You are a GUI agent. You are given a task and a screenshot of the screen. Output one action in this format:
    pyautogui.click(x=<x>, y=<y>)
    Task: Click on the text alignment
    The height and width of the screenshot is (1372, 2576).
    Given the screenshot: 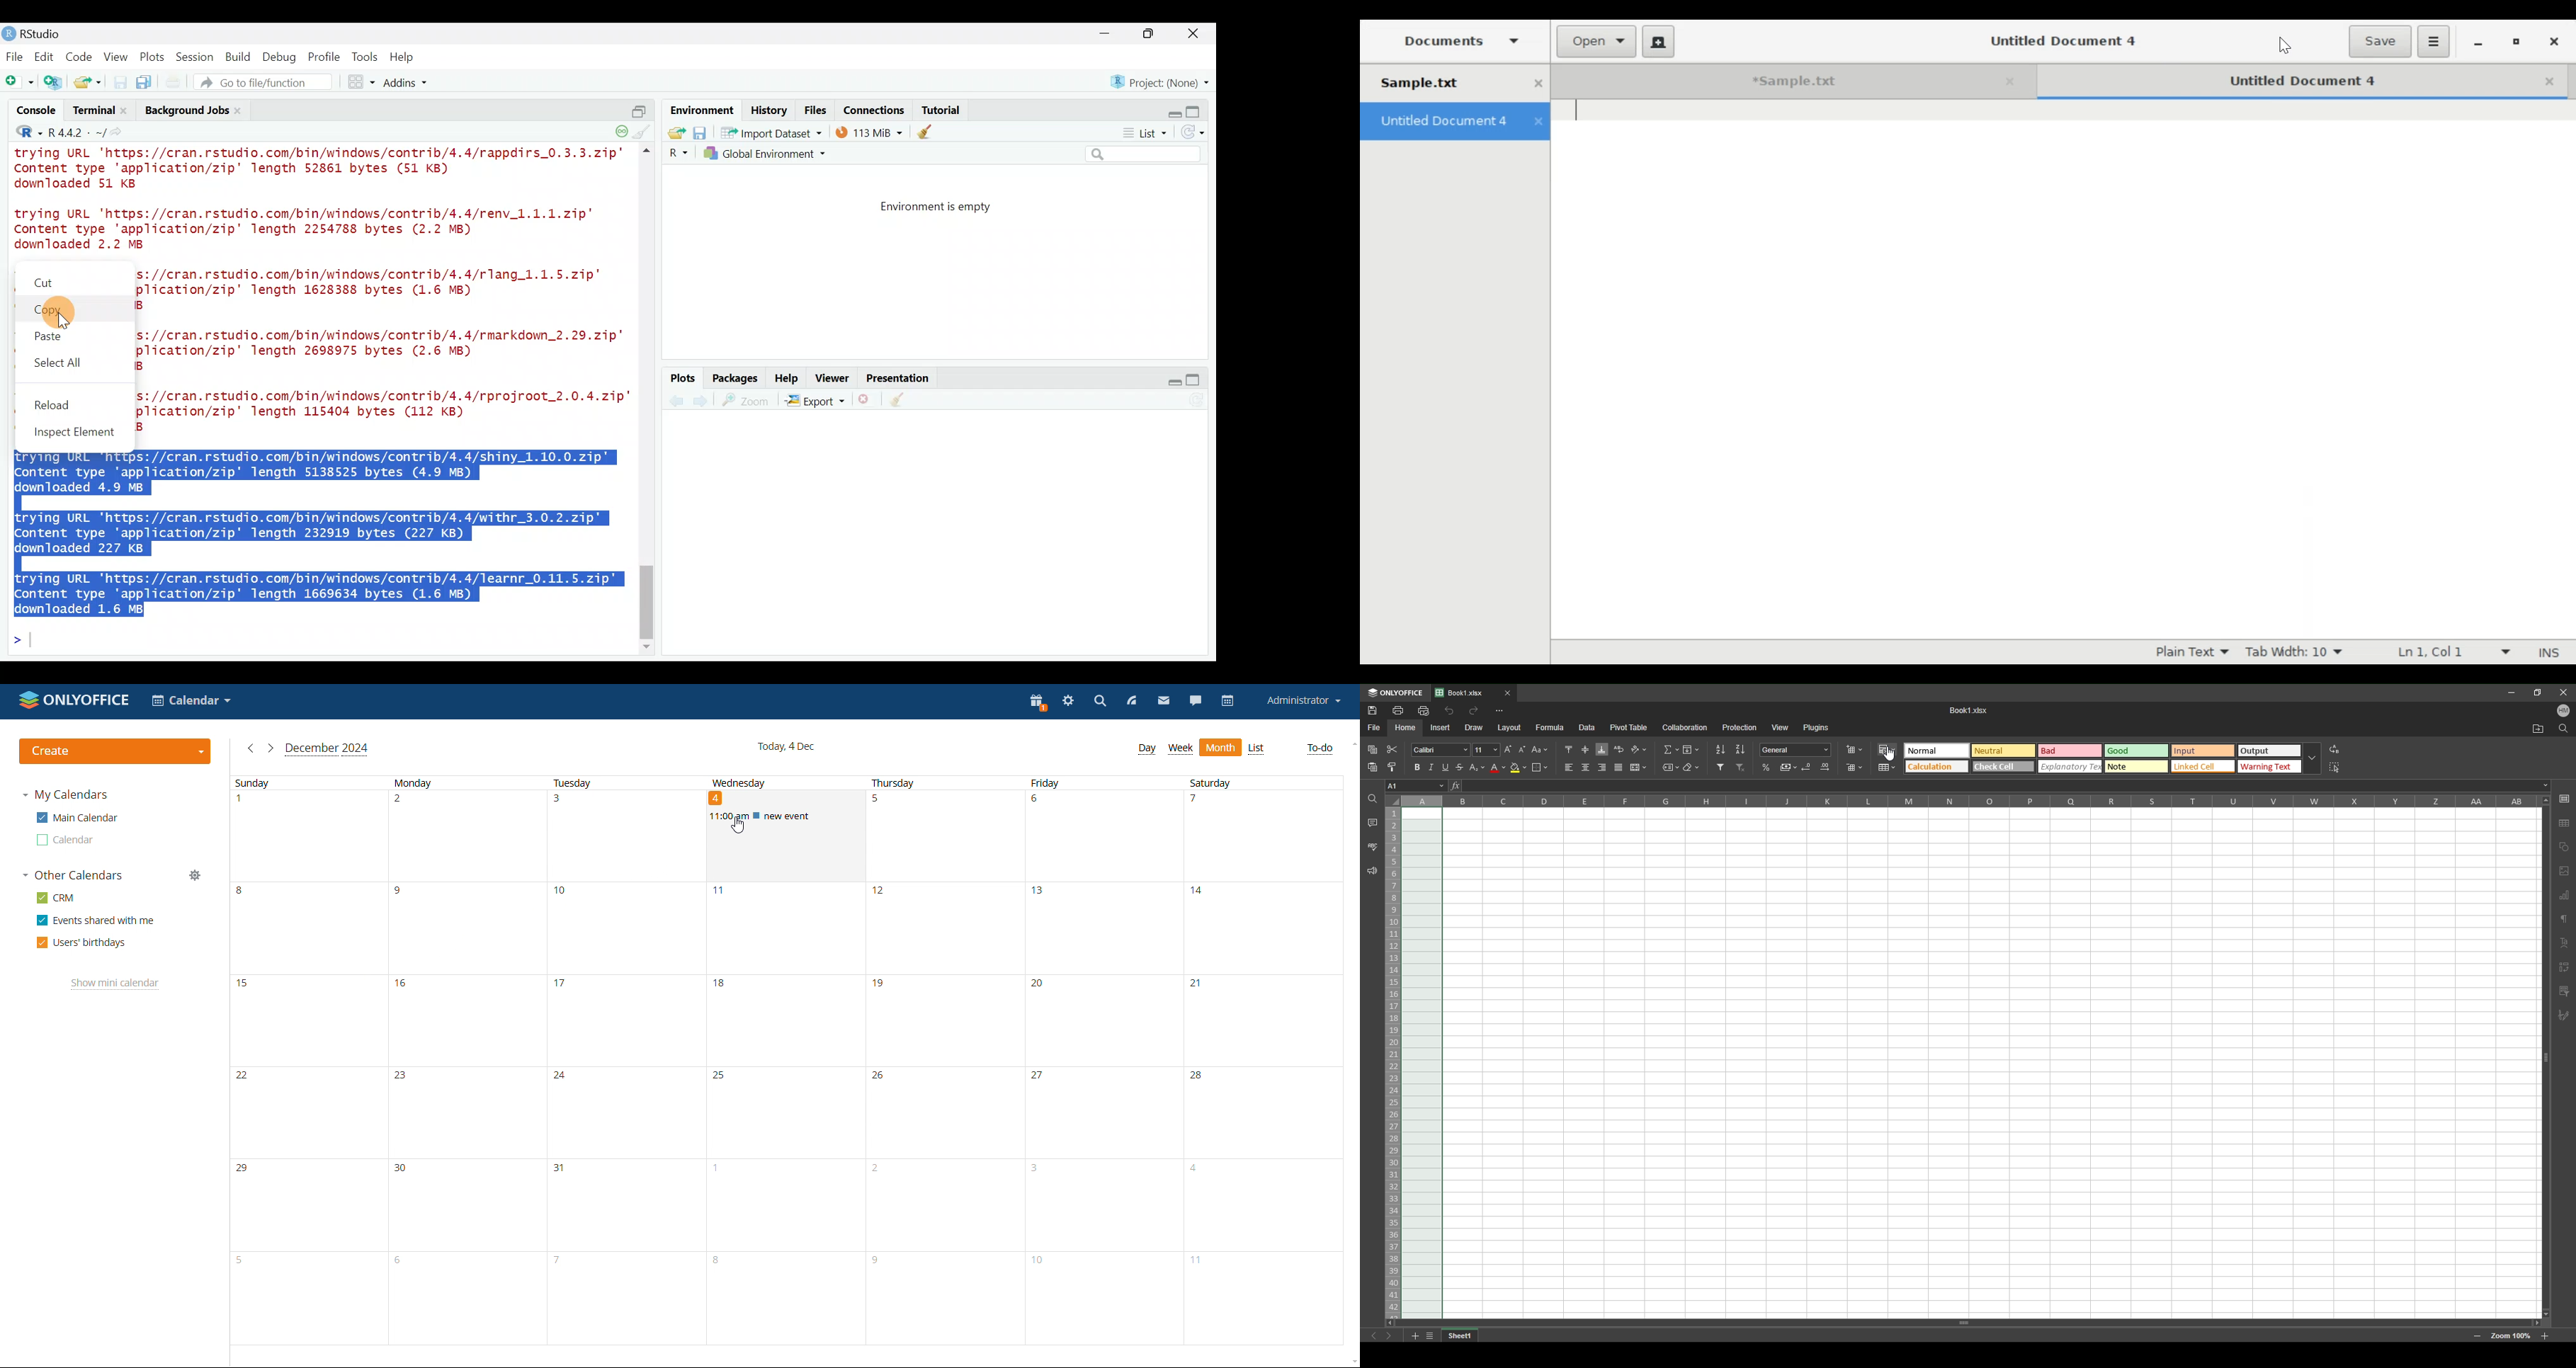 What is the action you would take?
    pyautogui.click(x=2564, y=943)
    